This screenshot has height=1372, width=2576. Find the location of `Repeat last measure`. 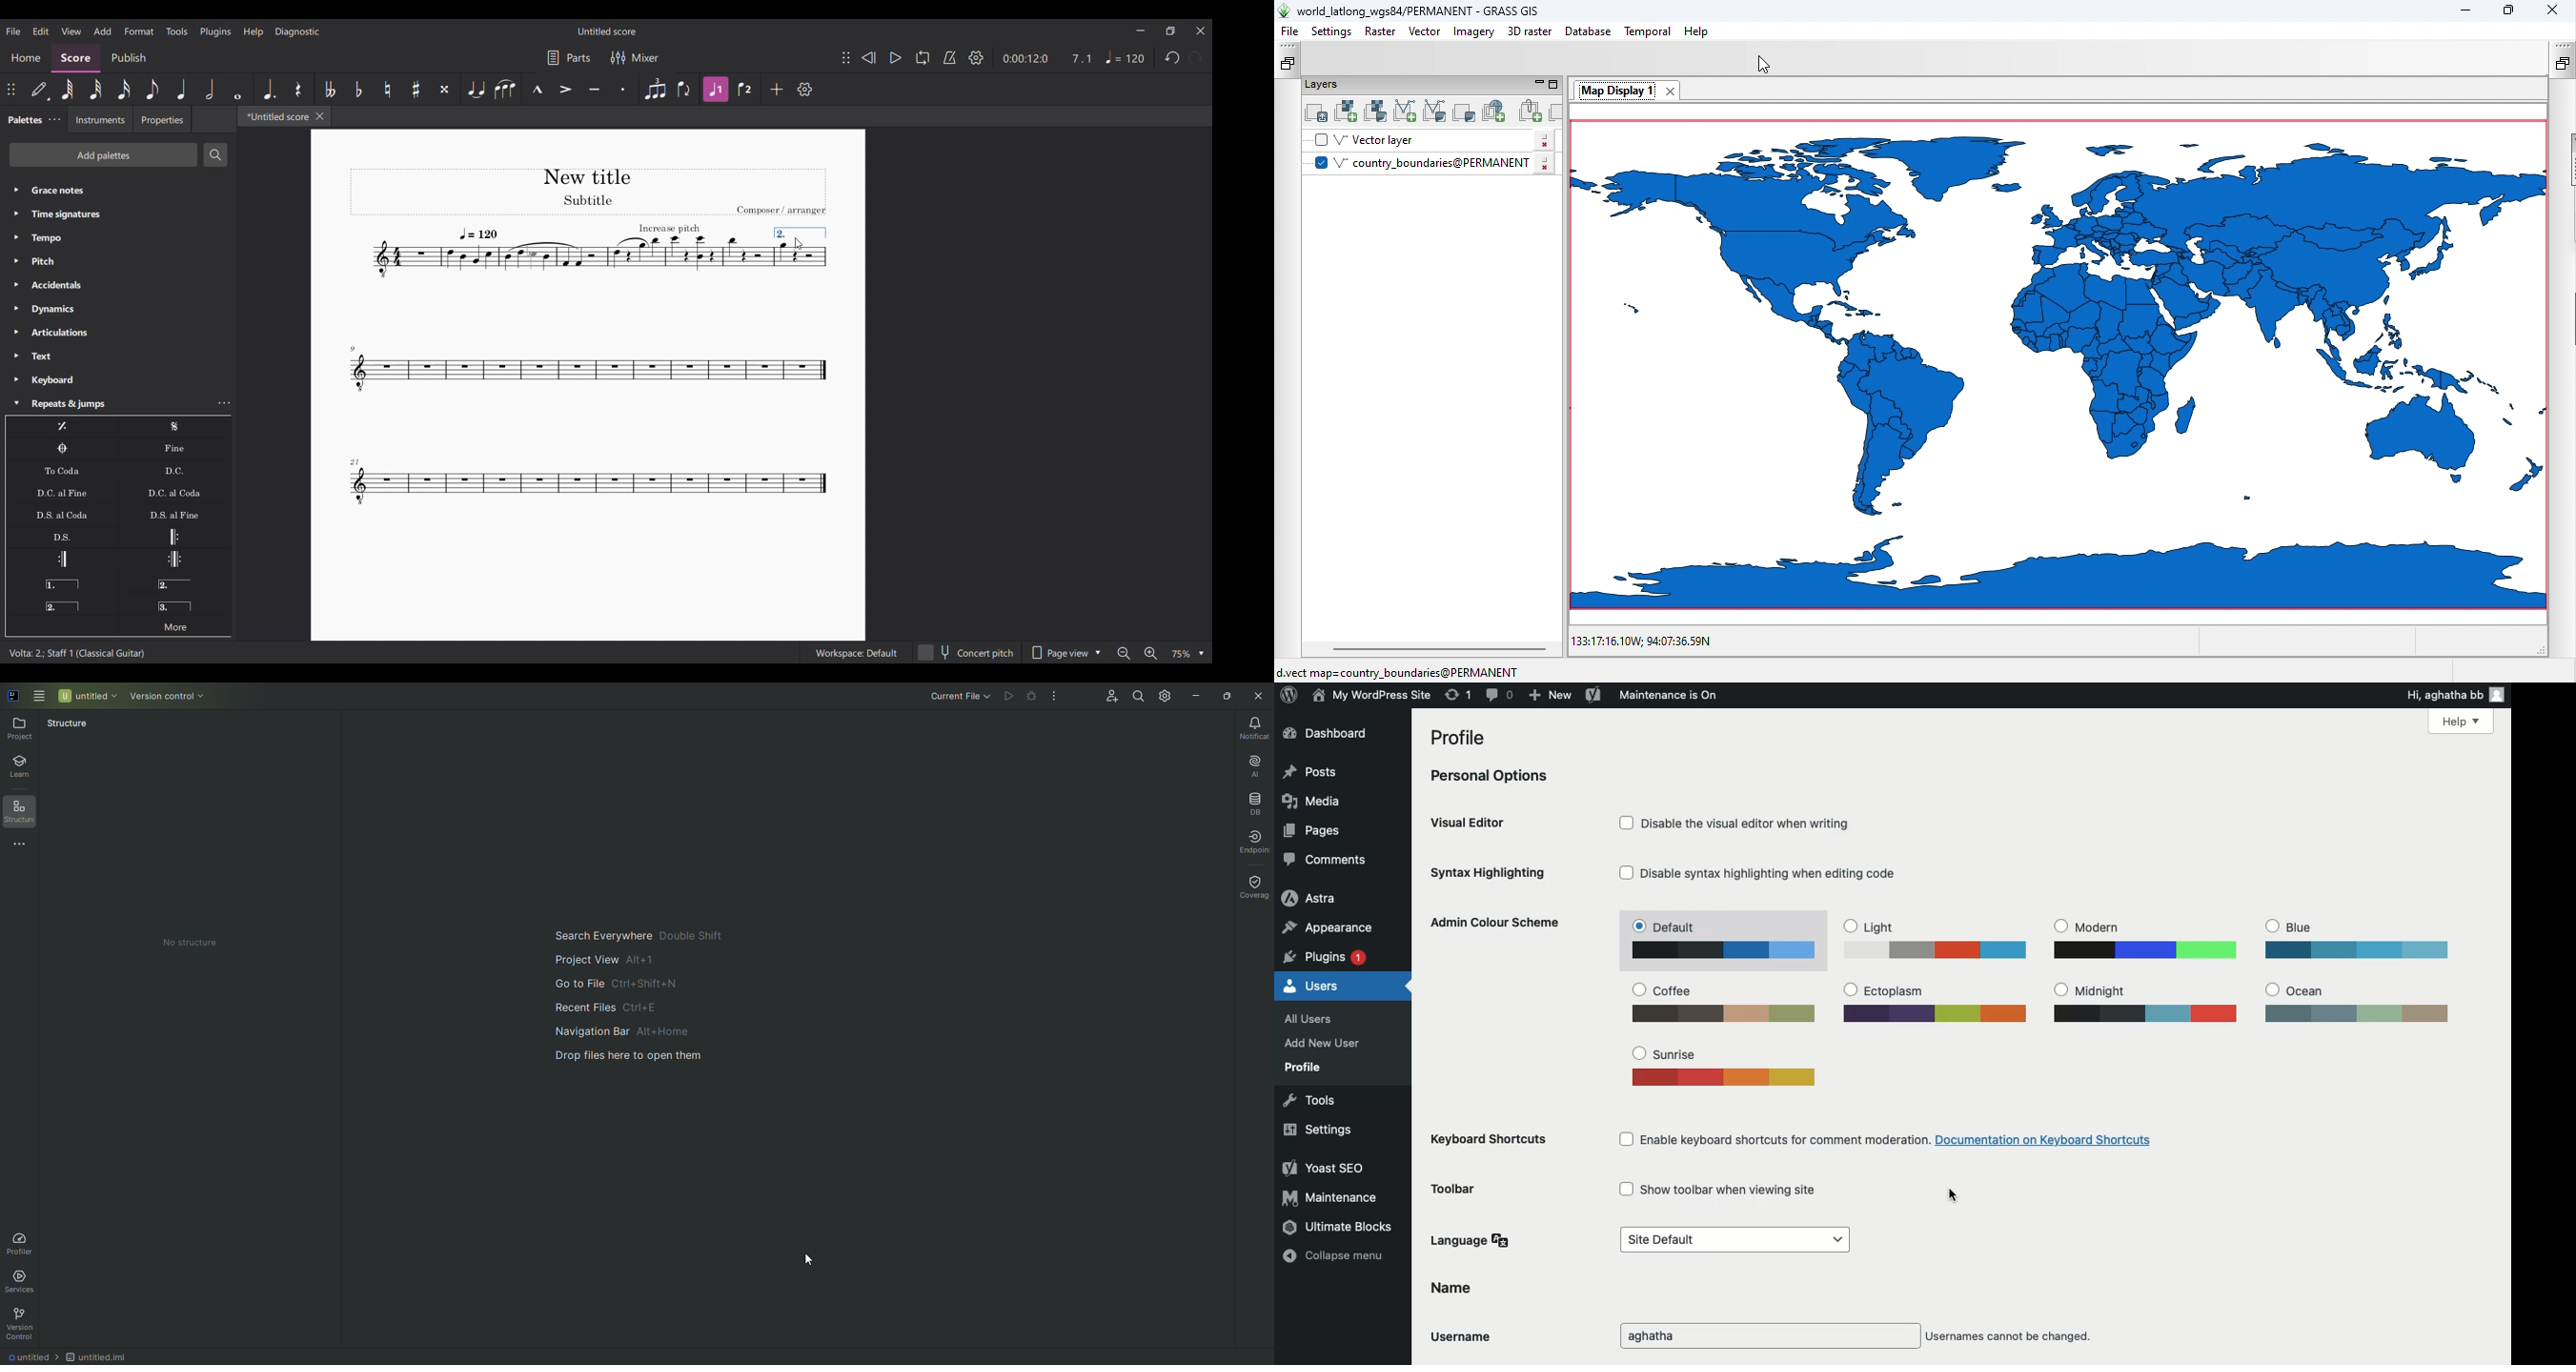

Repeat last measure is located at coordinates (62, 427).